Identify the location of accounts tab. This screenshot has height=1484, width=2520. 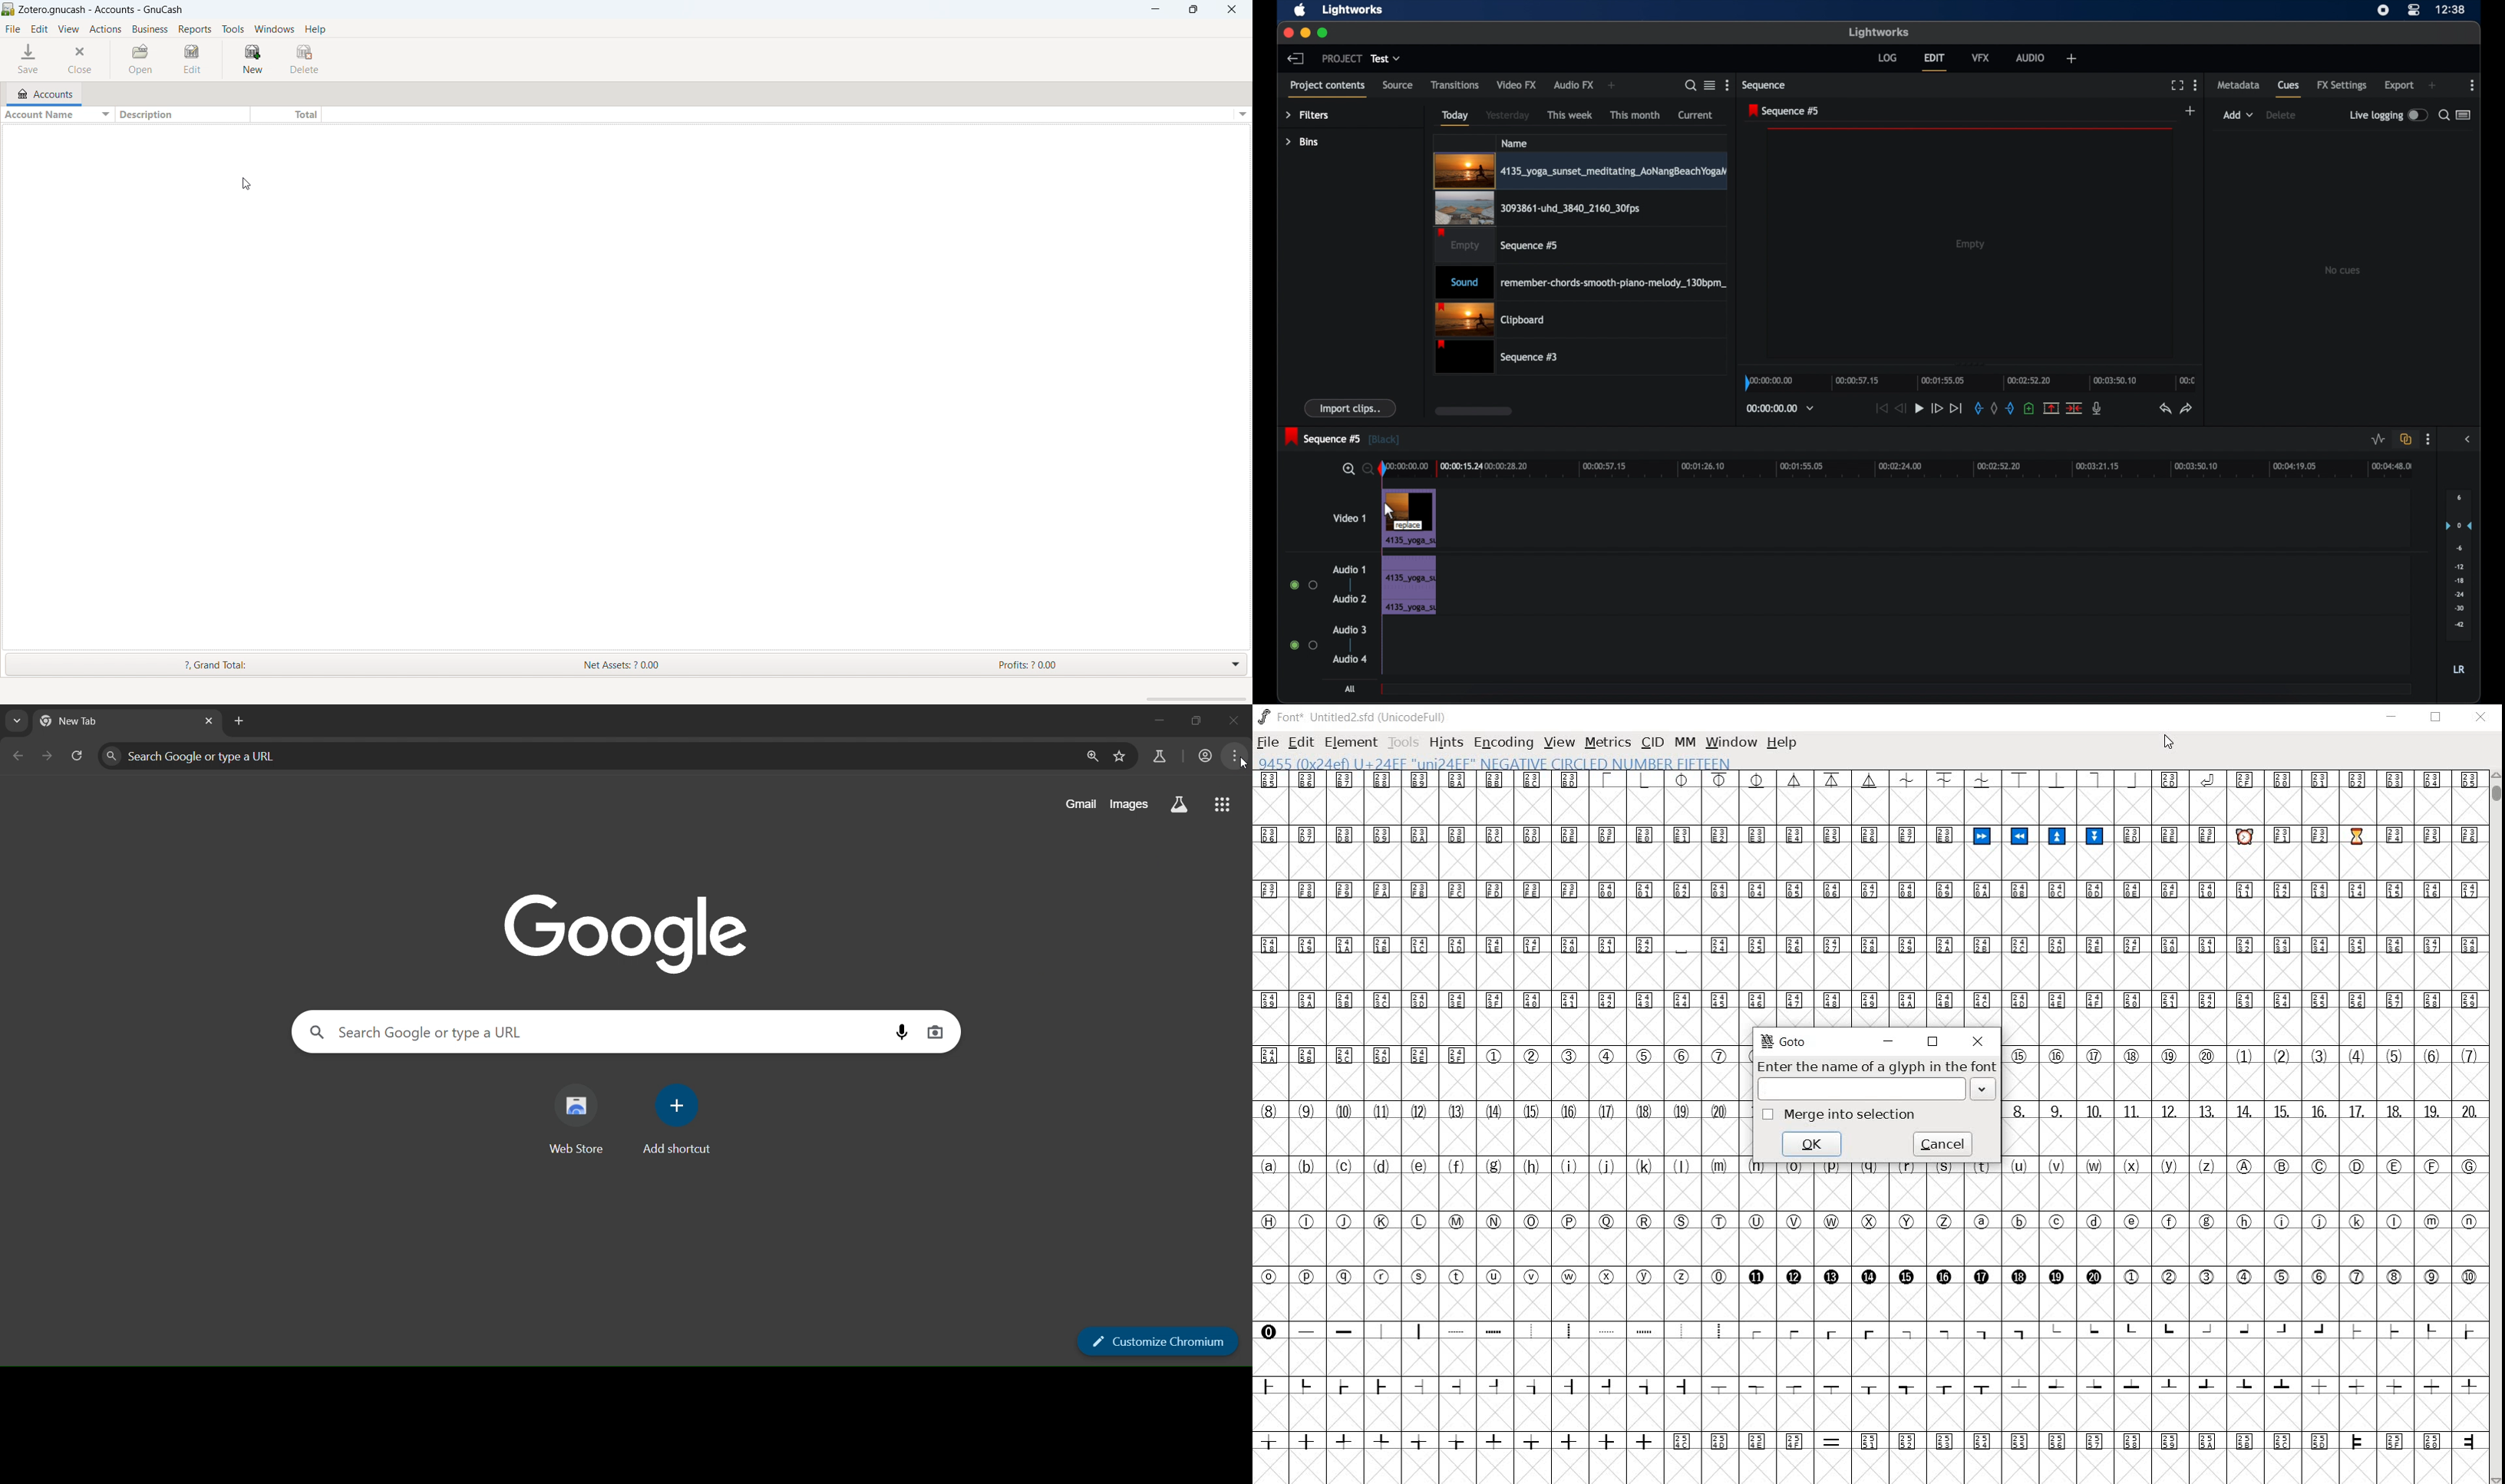
(49, 92).